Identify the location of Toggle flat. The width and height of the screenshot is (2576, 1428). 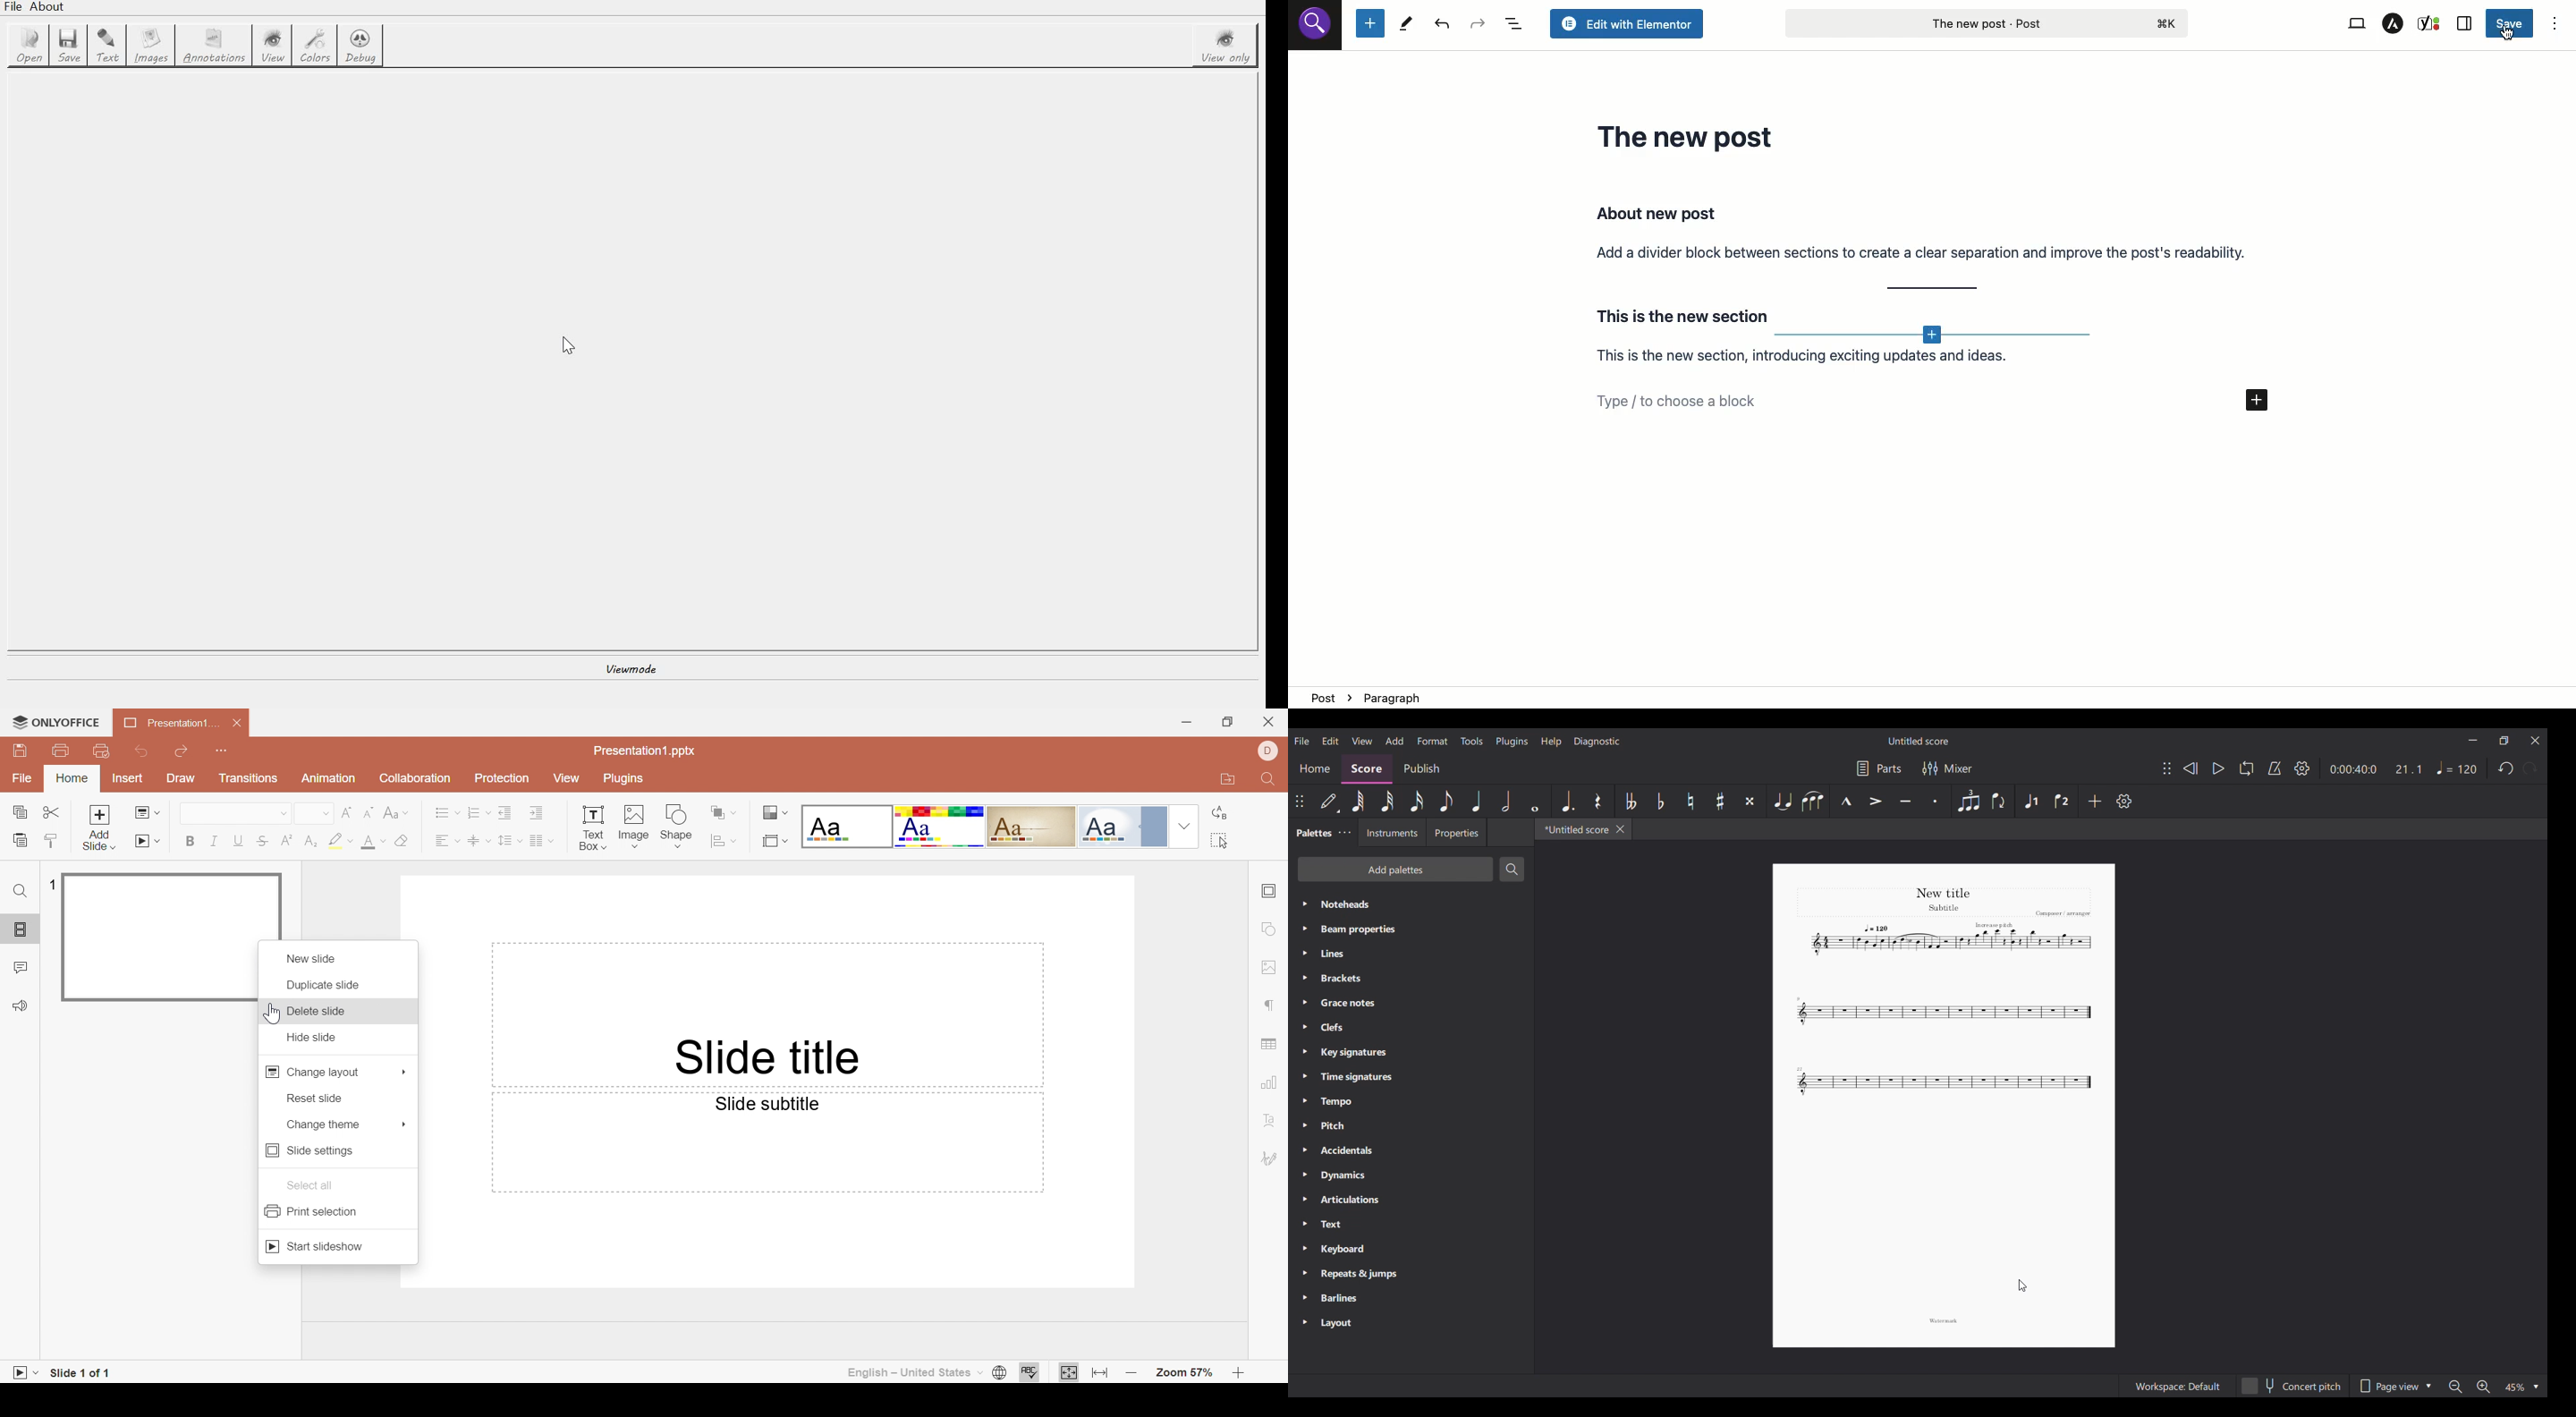
(1661, 801).